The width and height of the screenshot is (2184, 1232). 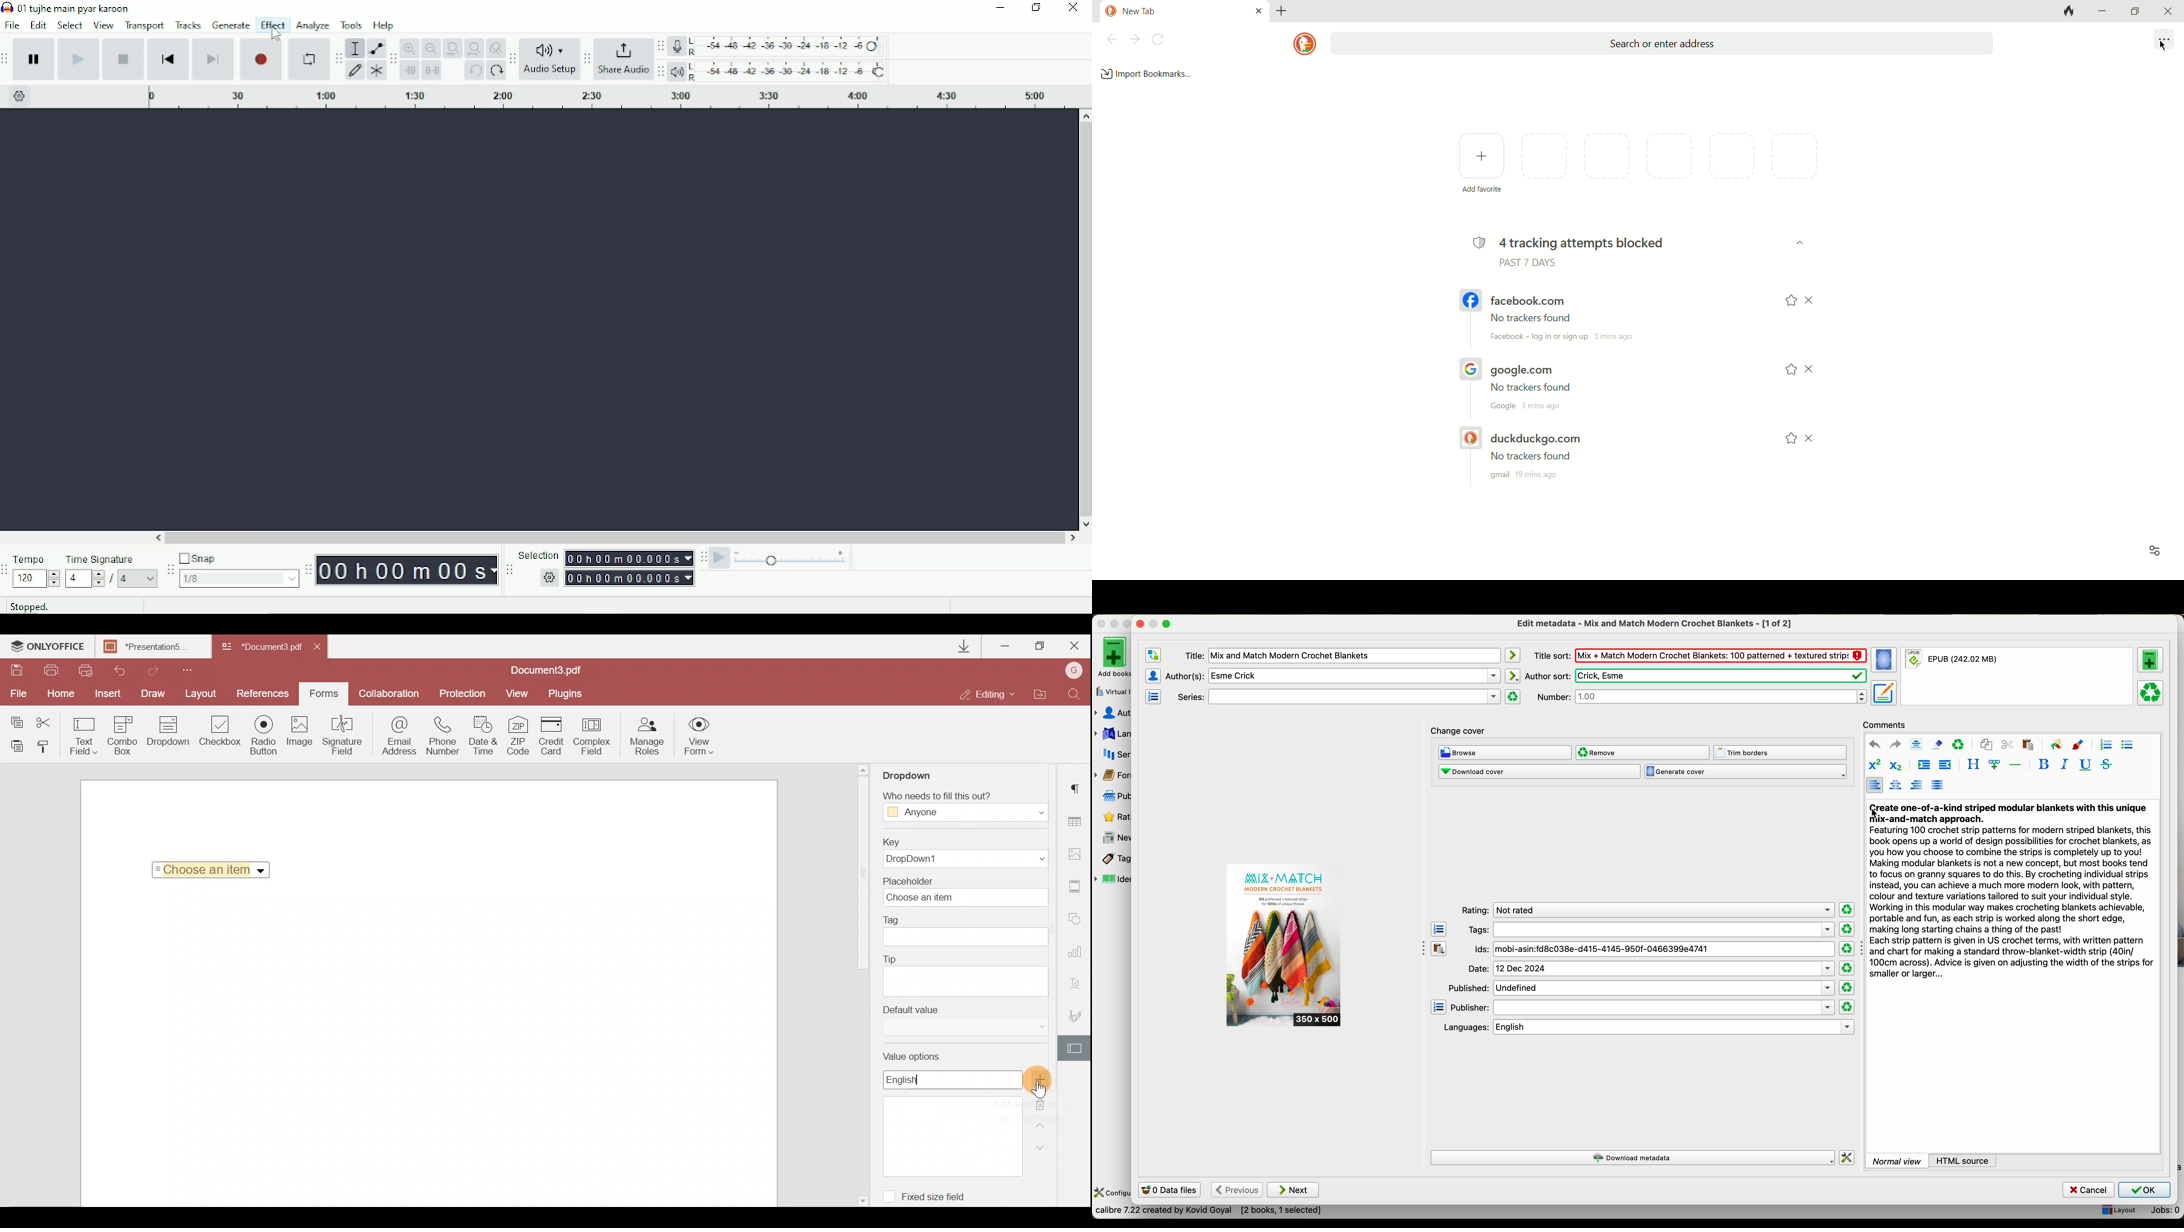 I want to click on style the selected text block, so click(x=1973, y=765).